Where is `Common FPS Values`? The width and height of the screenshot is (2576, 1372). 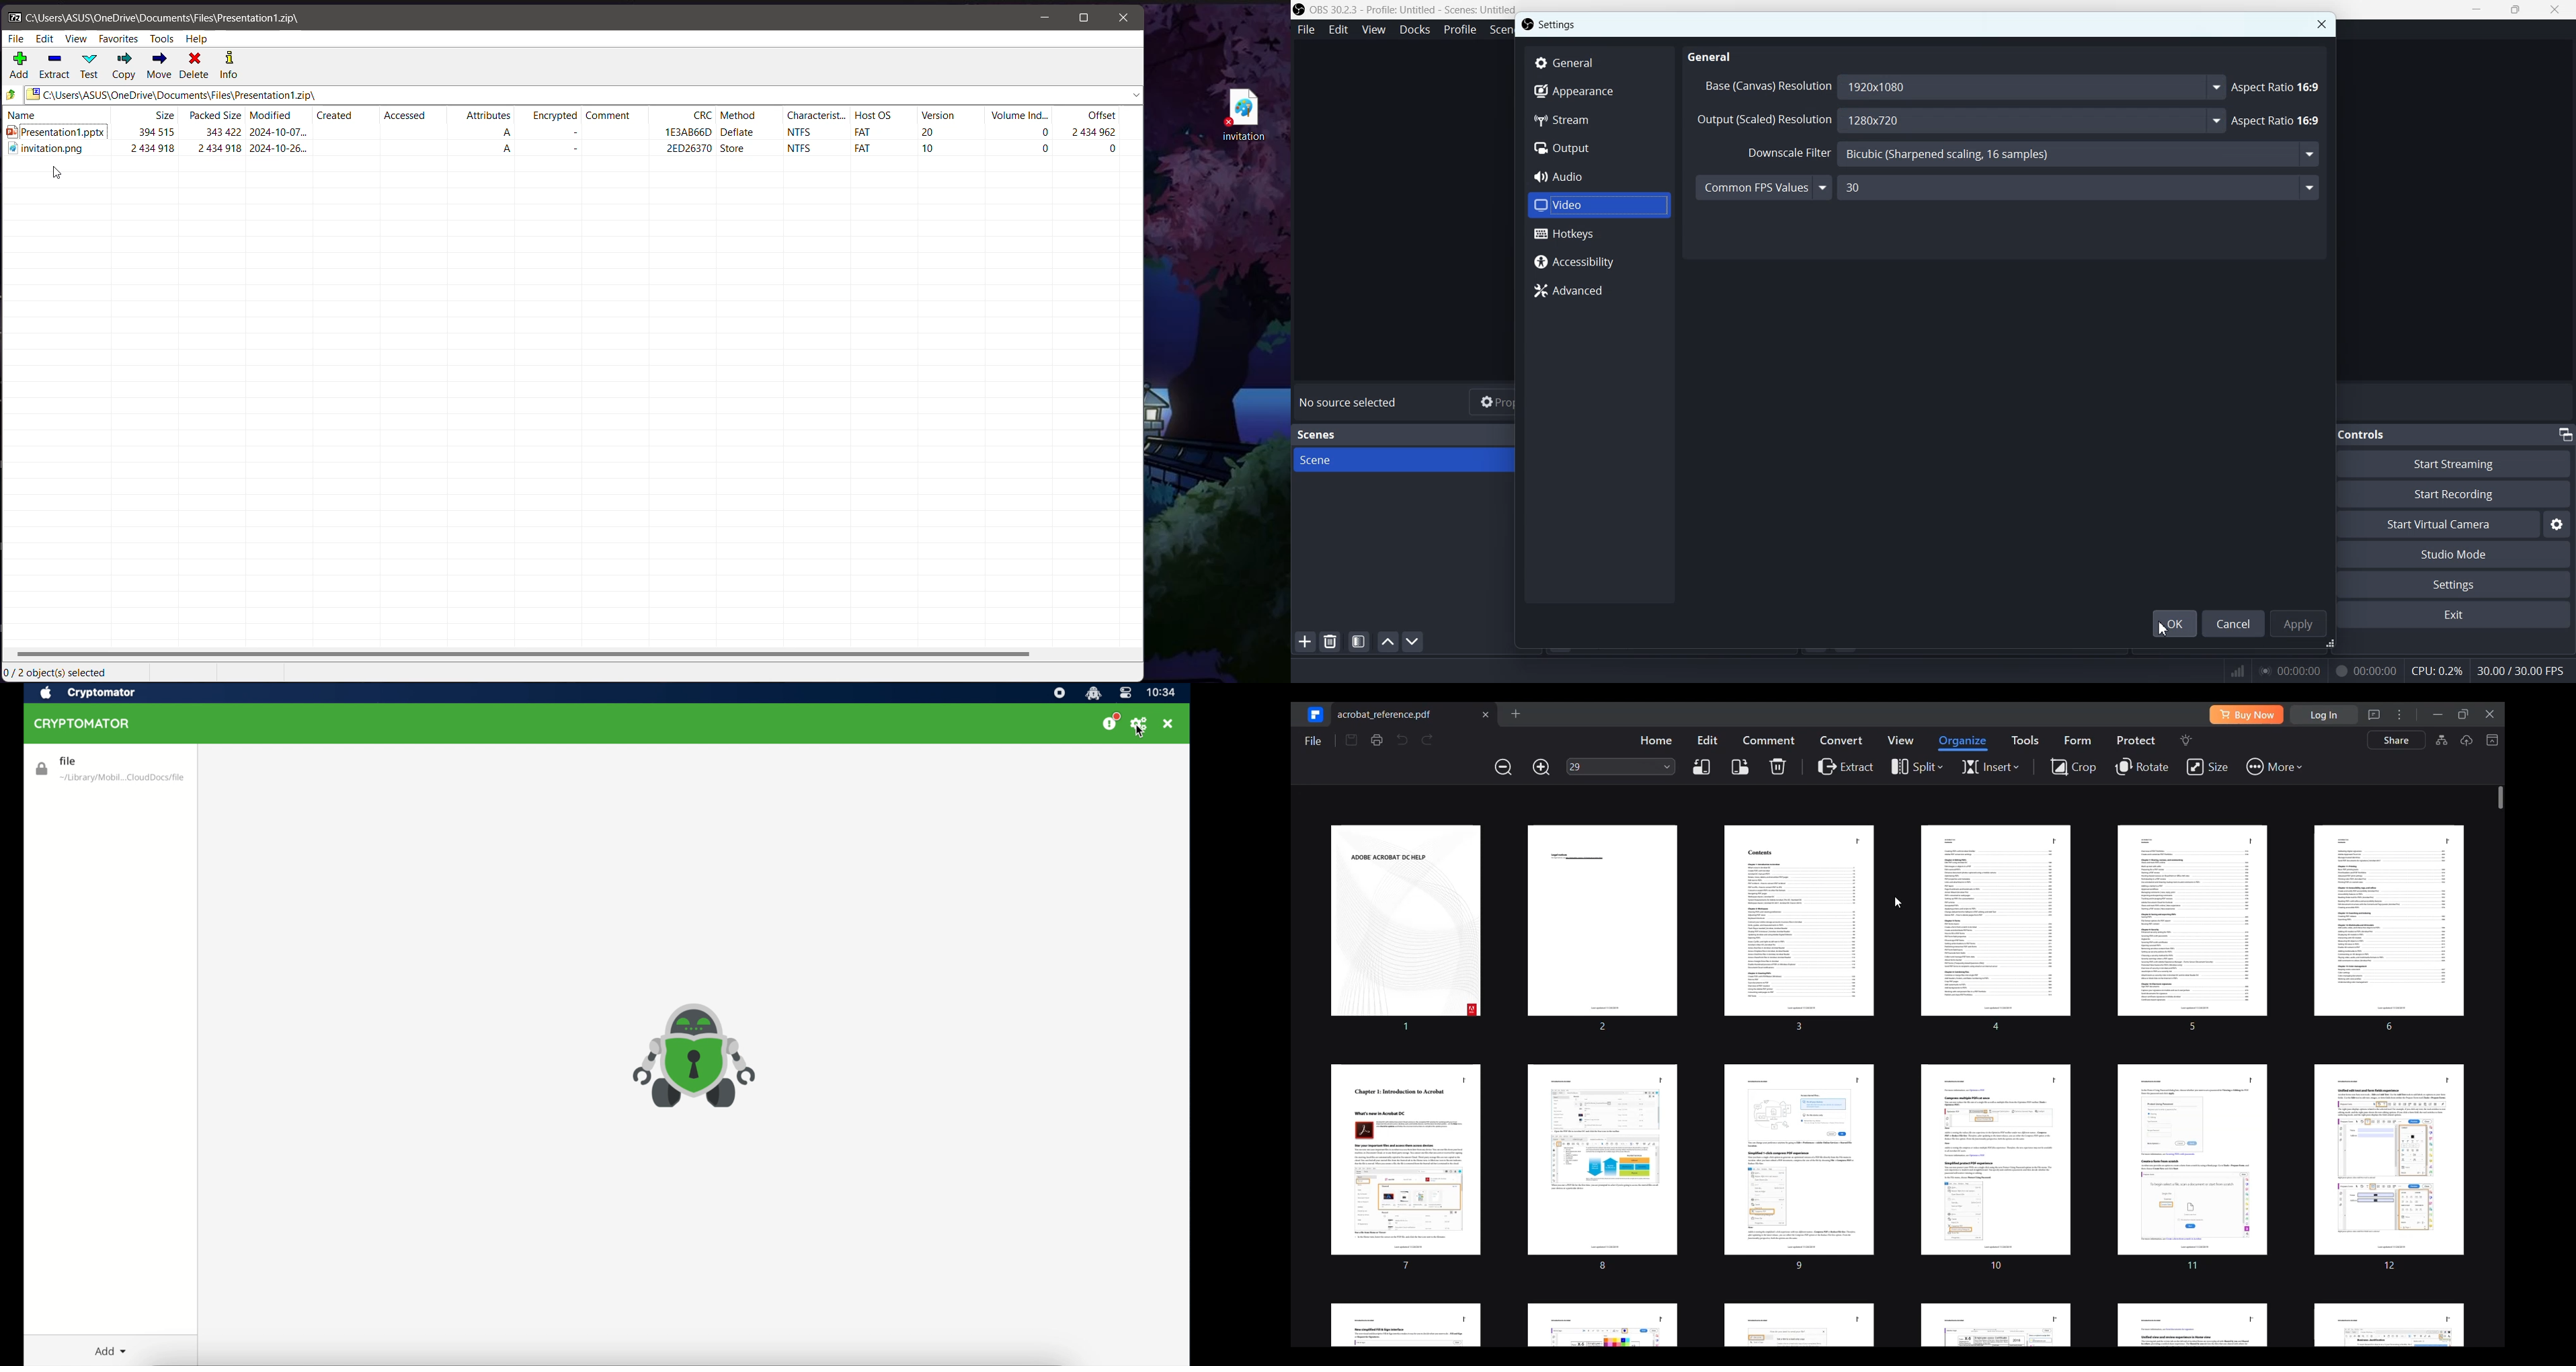 Common FPS Values is located at coordinates (1763, 186).